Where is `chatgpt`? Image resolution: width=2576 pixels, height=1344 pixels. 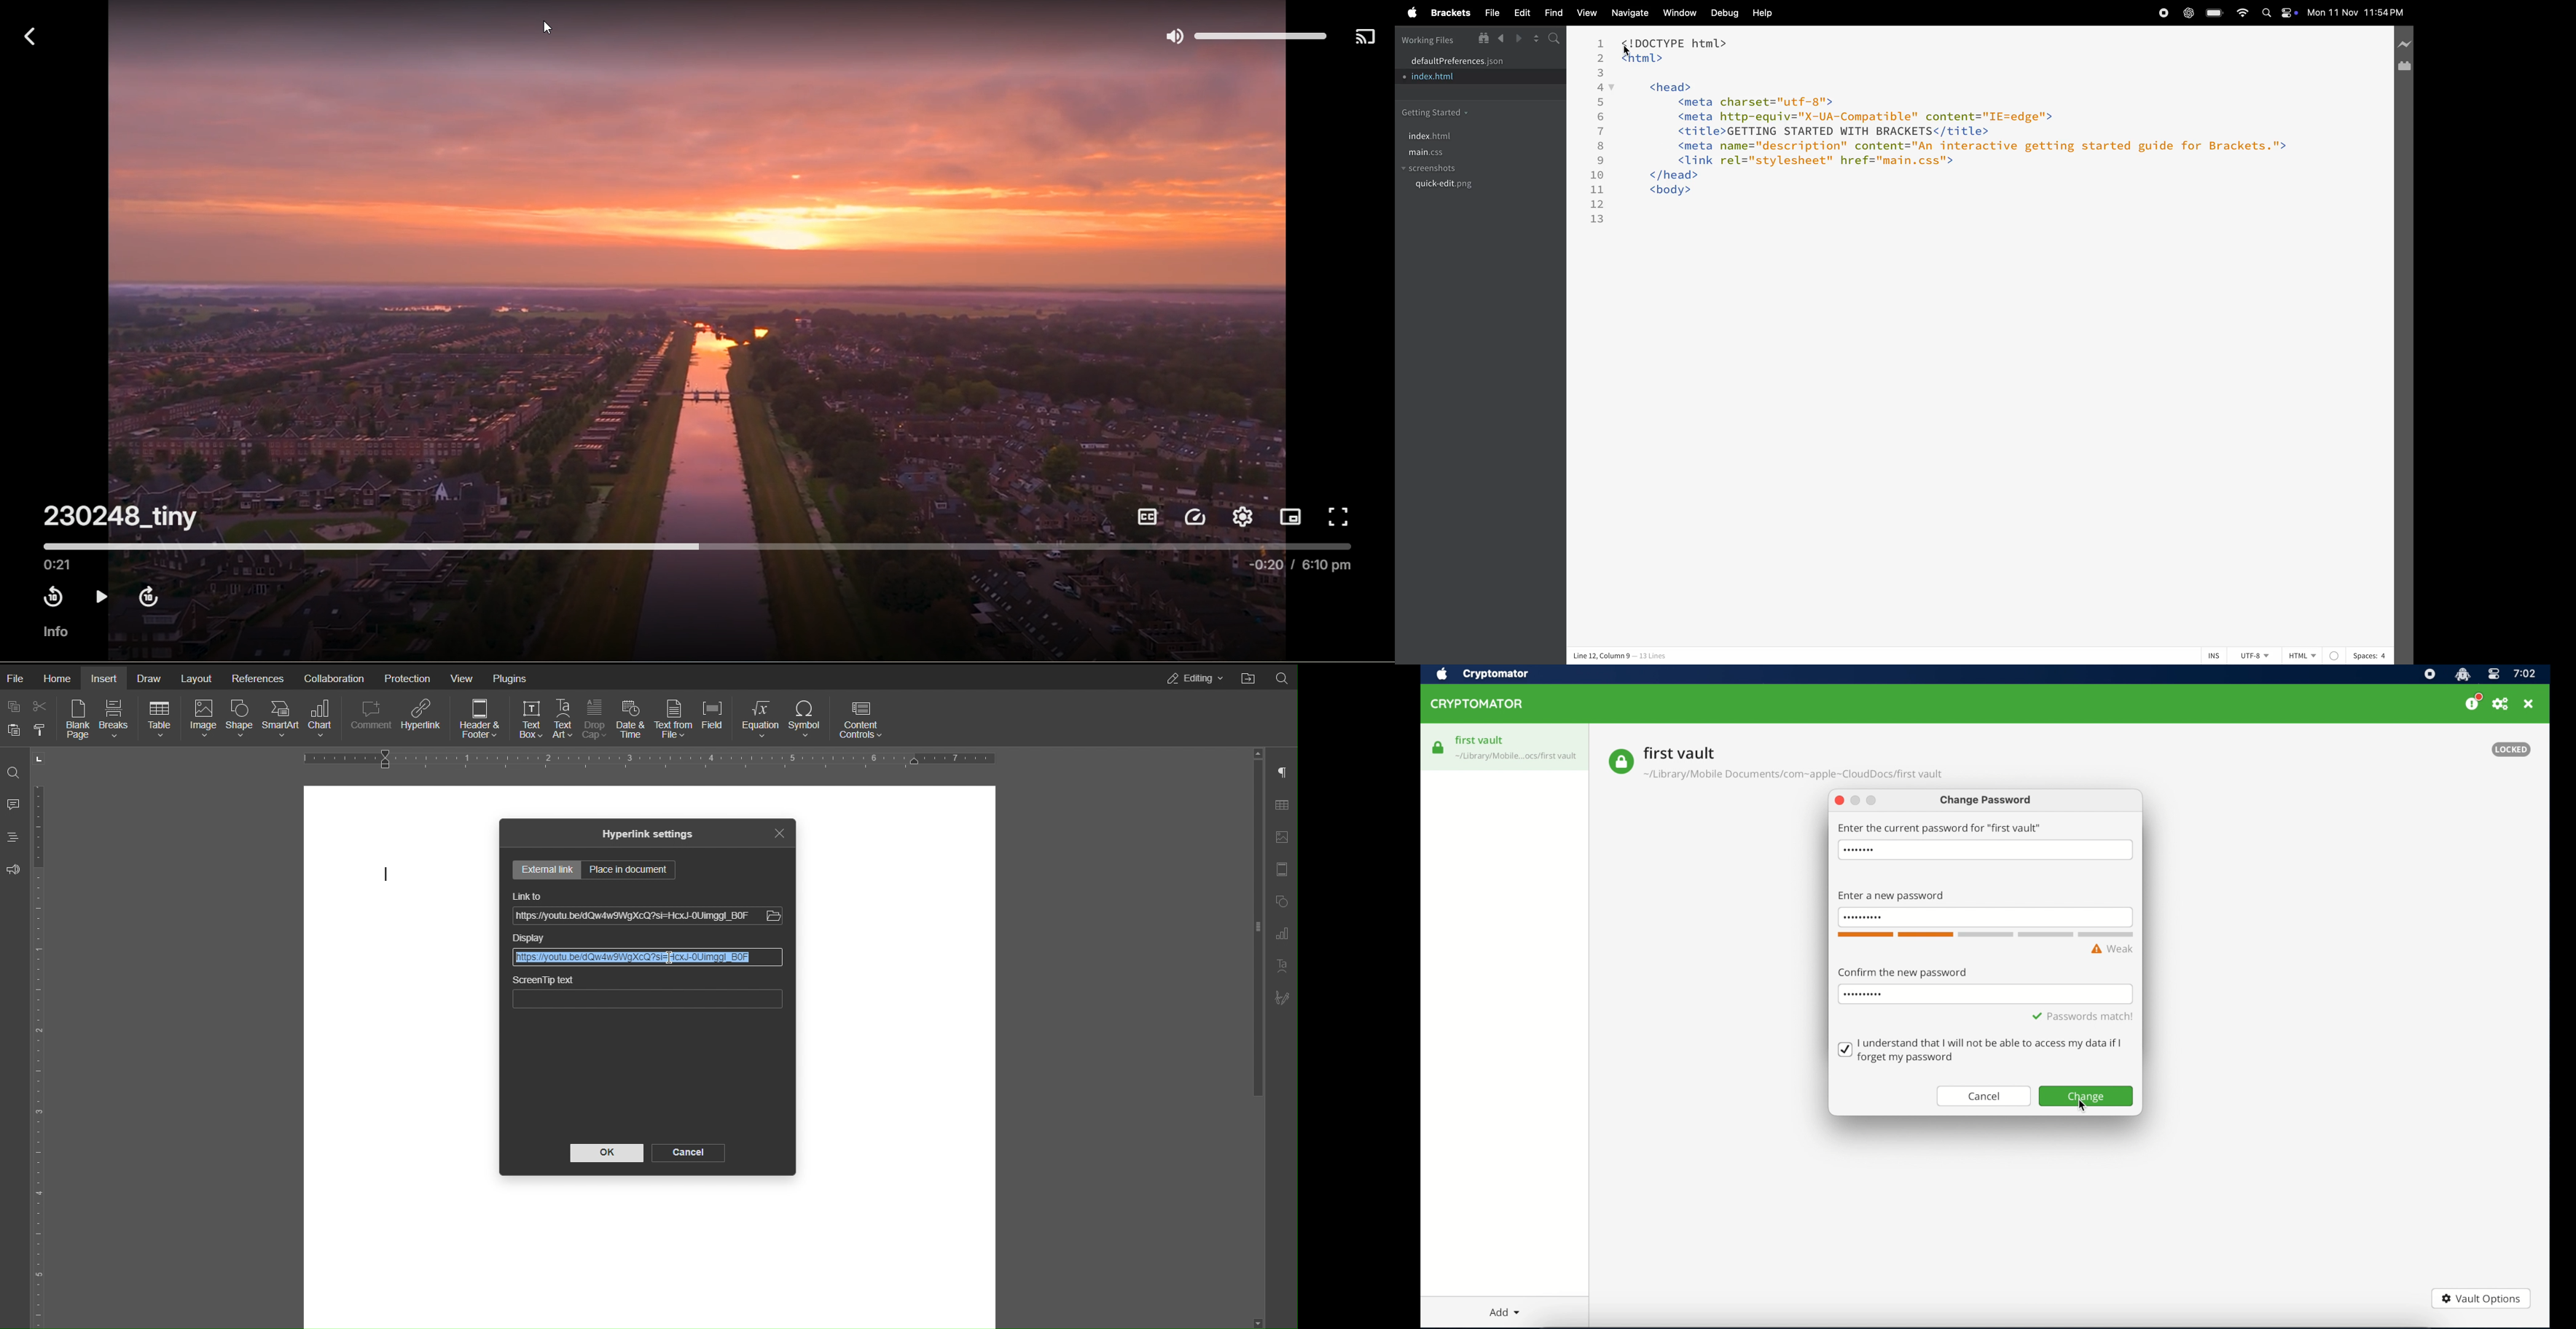
chatgpt is located at coordinates (2189, 13).